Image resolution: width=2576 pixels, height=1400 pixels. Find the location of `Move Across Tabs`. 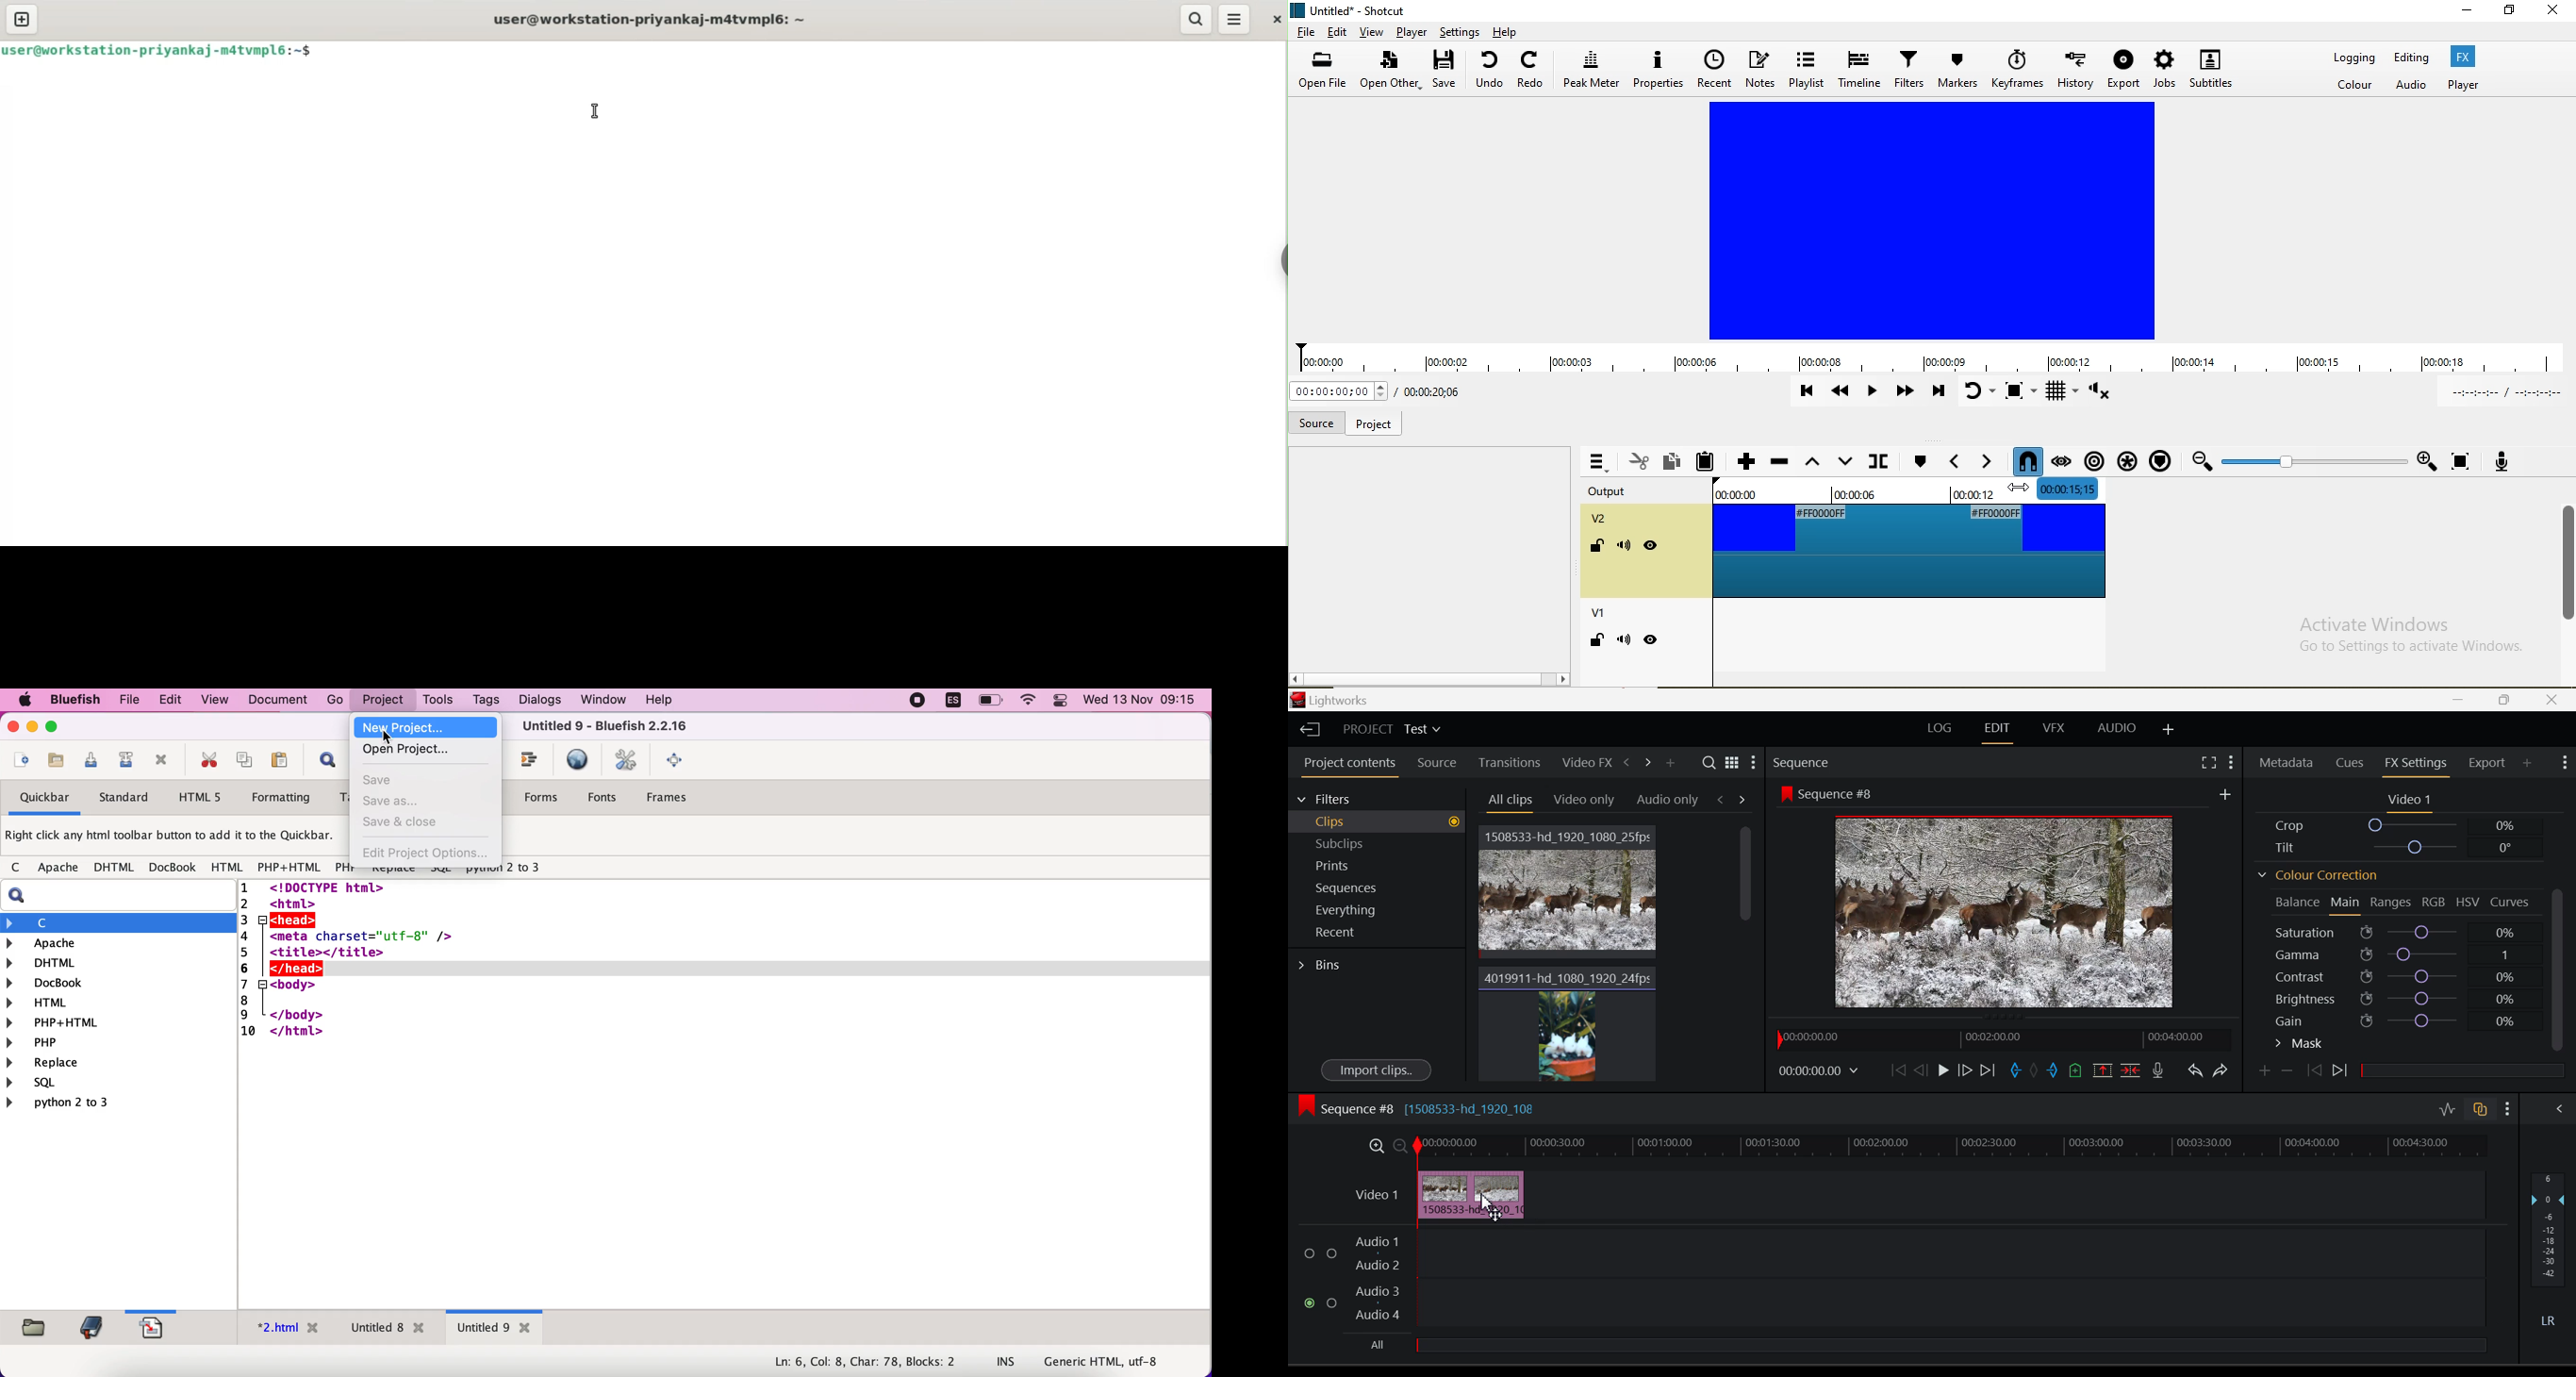

Move Across Tabs is located at coordinates (1638, 763).